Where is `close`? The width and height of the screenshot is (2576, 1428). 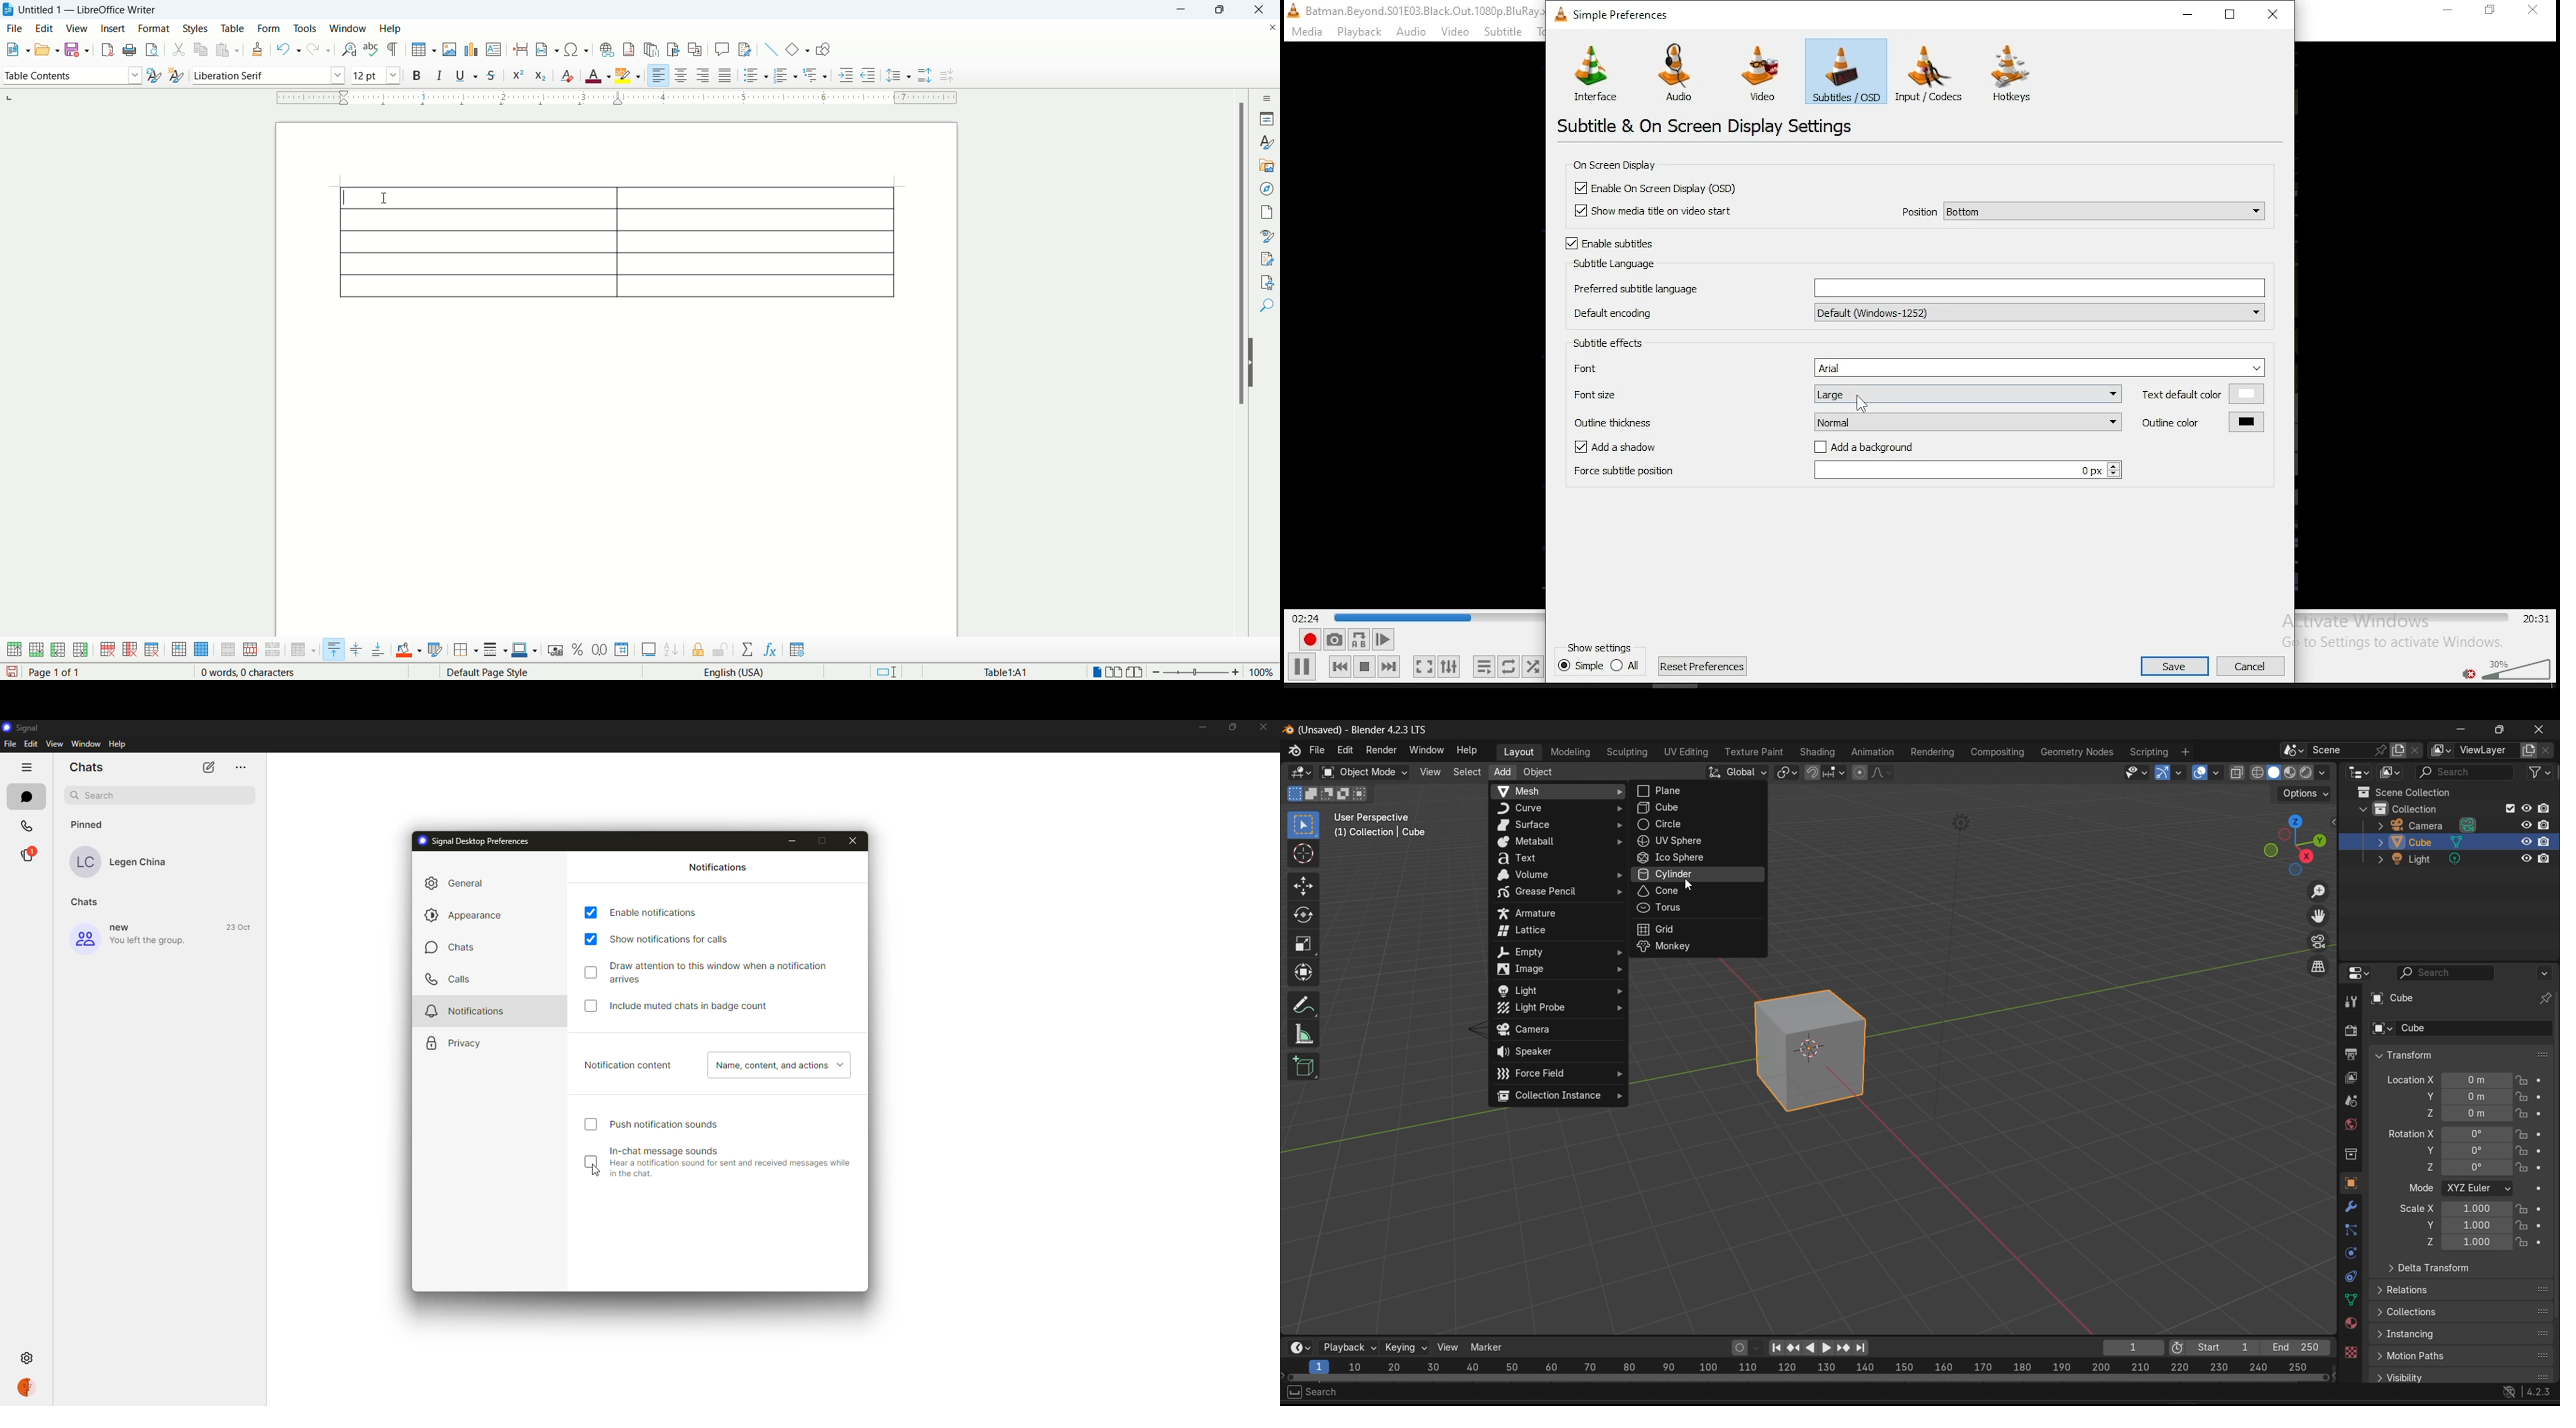 close is located at coordinates (1256, 11).